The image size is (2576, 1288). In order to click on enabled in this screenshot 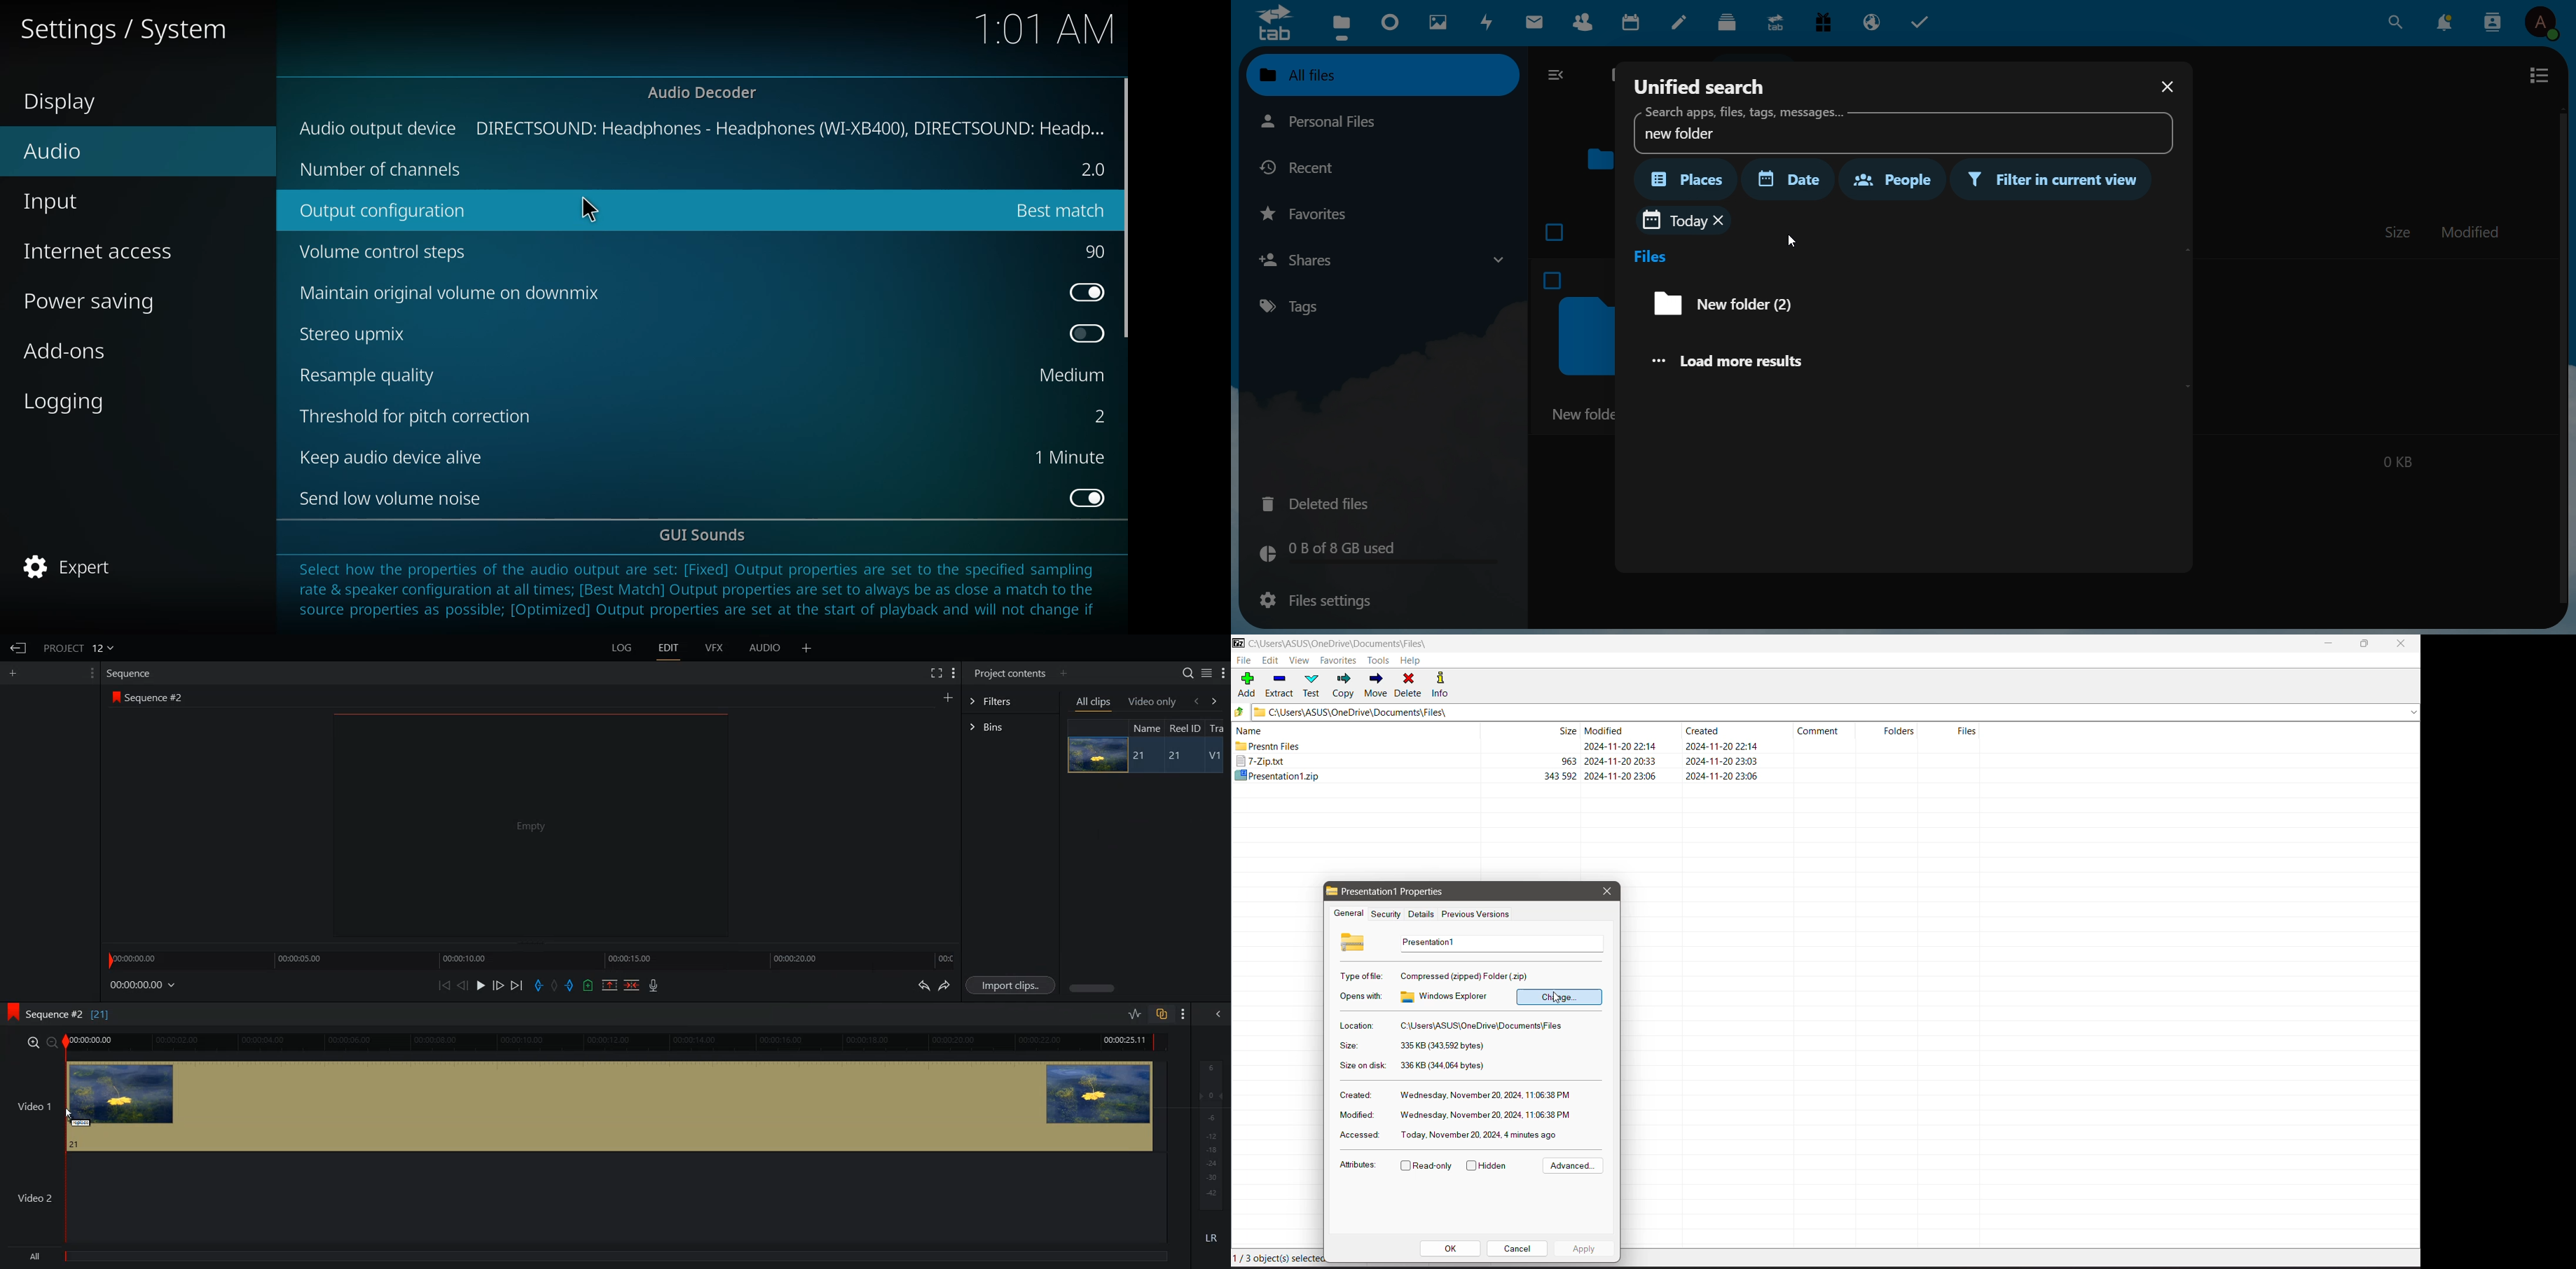, I will do `click(1084, 496)`.